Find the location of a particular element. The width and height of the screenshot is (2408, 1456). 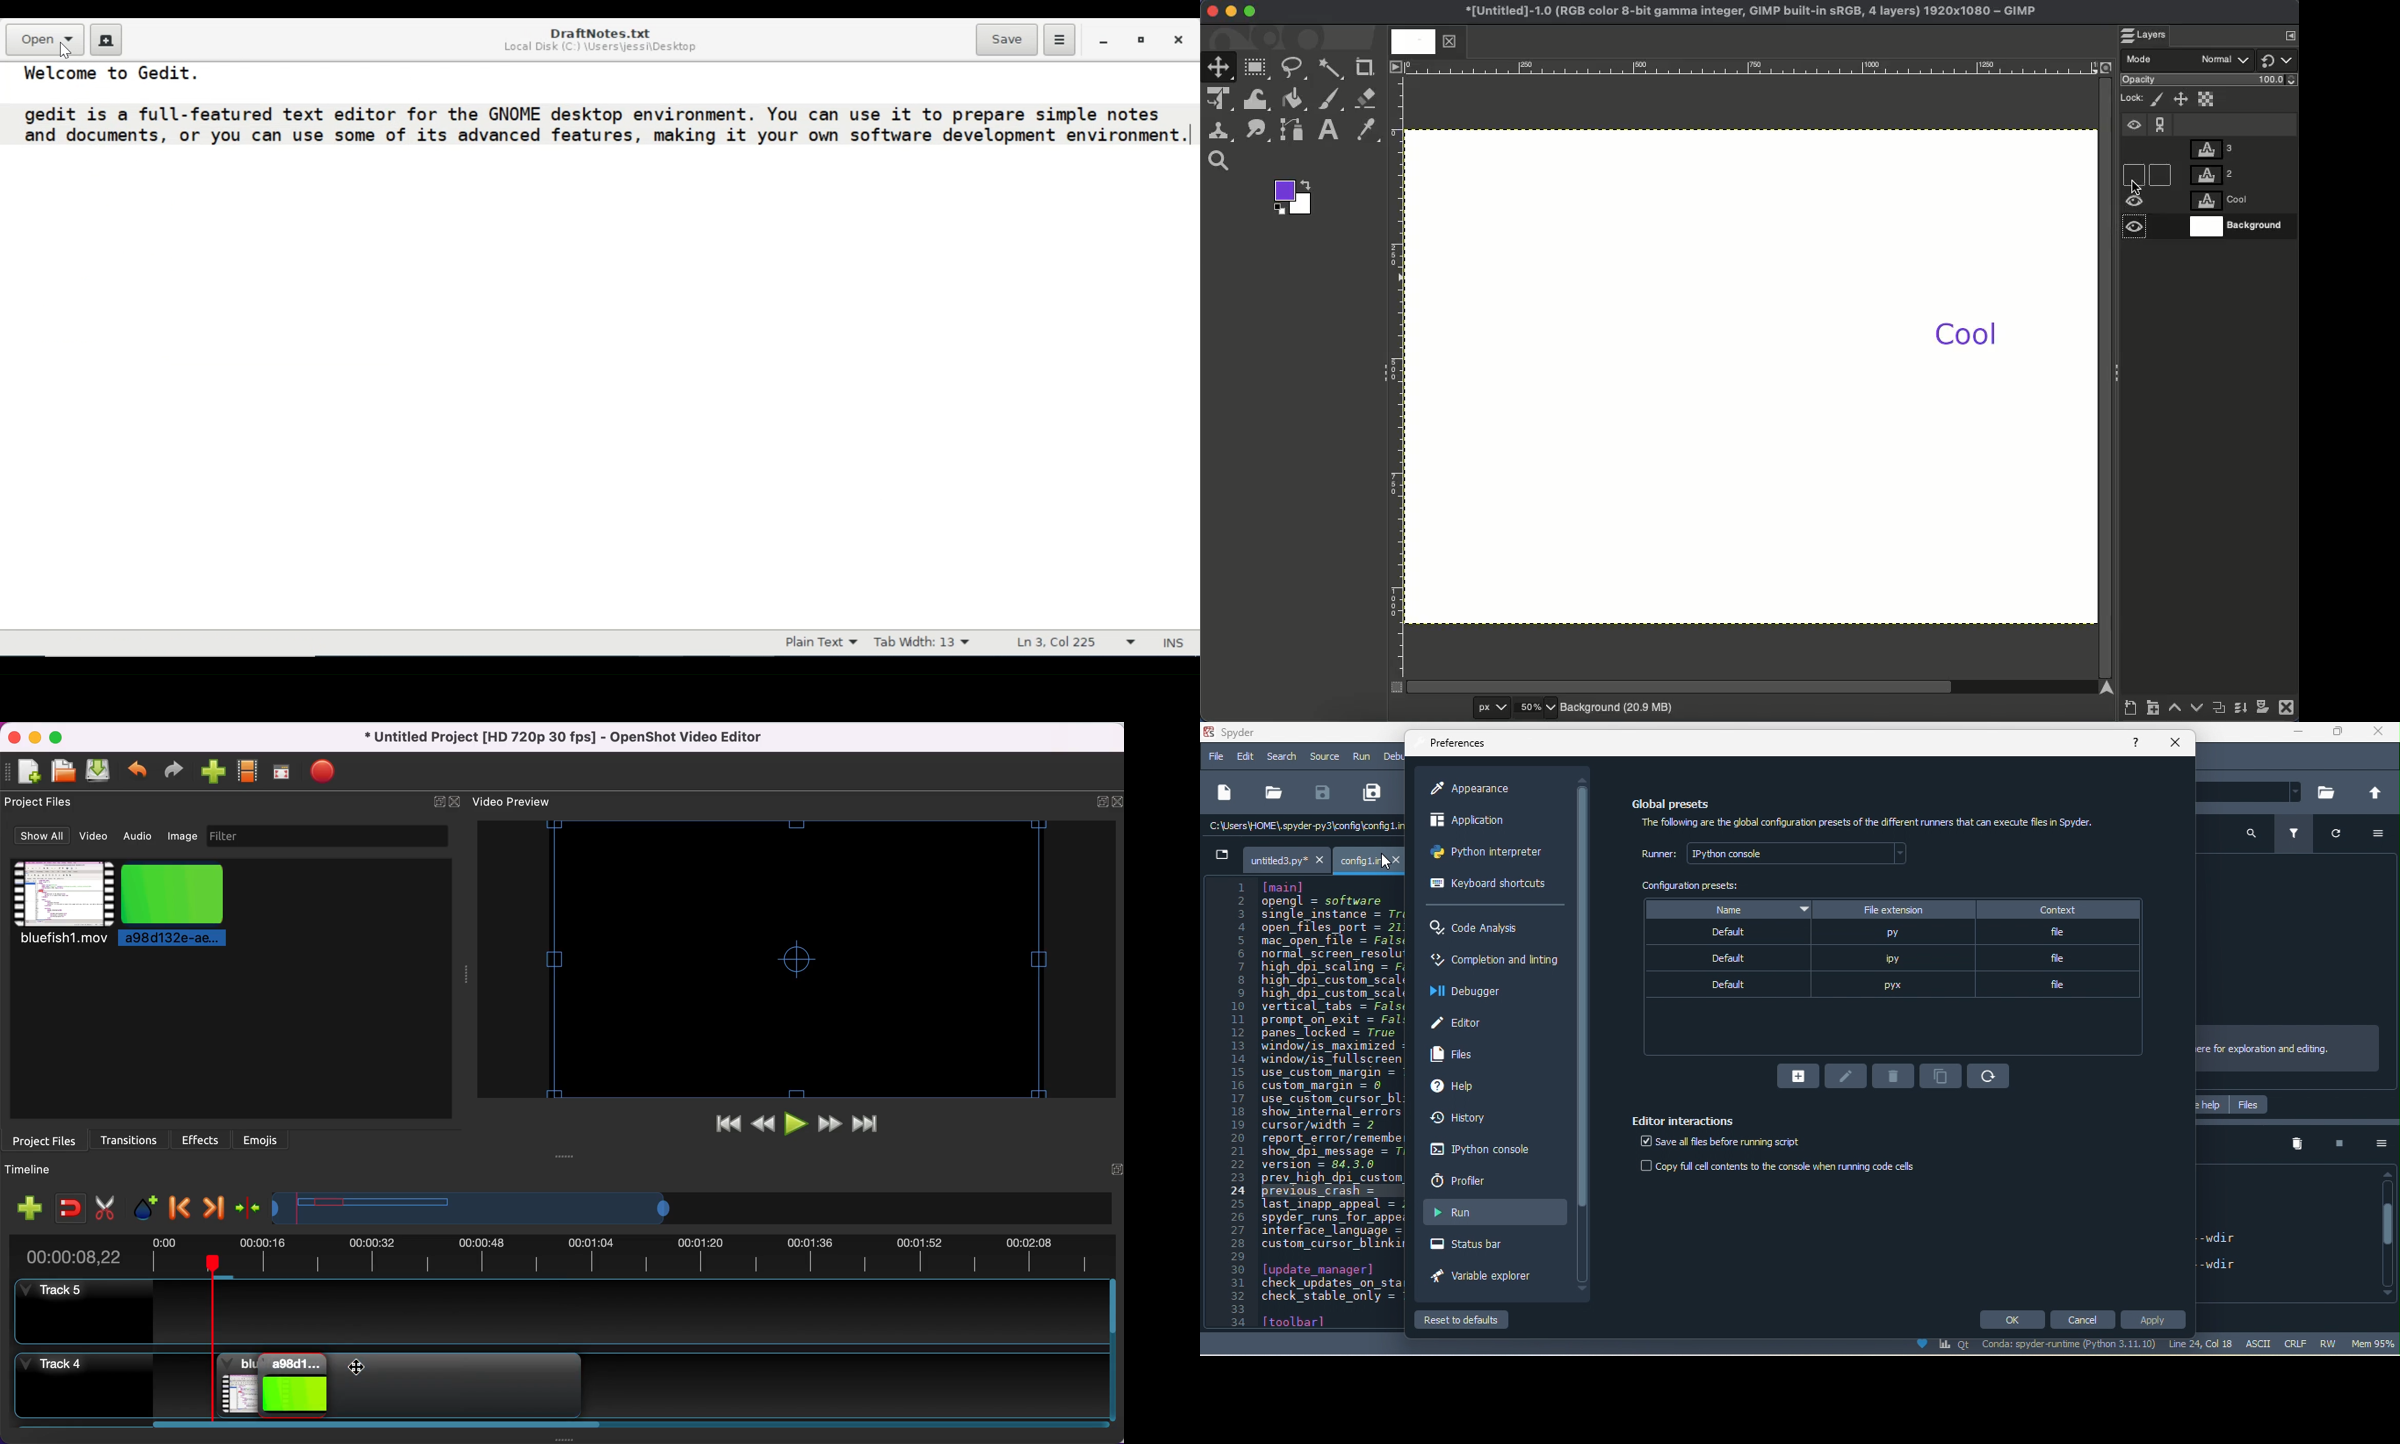

application is located at coordinates (1478, 825).